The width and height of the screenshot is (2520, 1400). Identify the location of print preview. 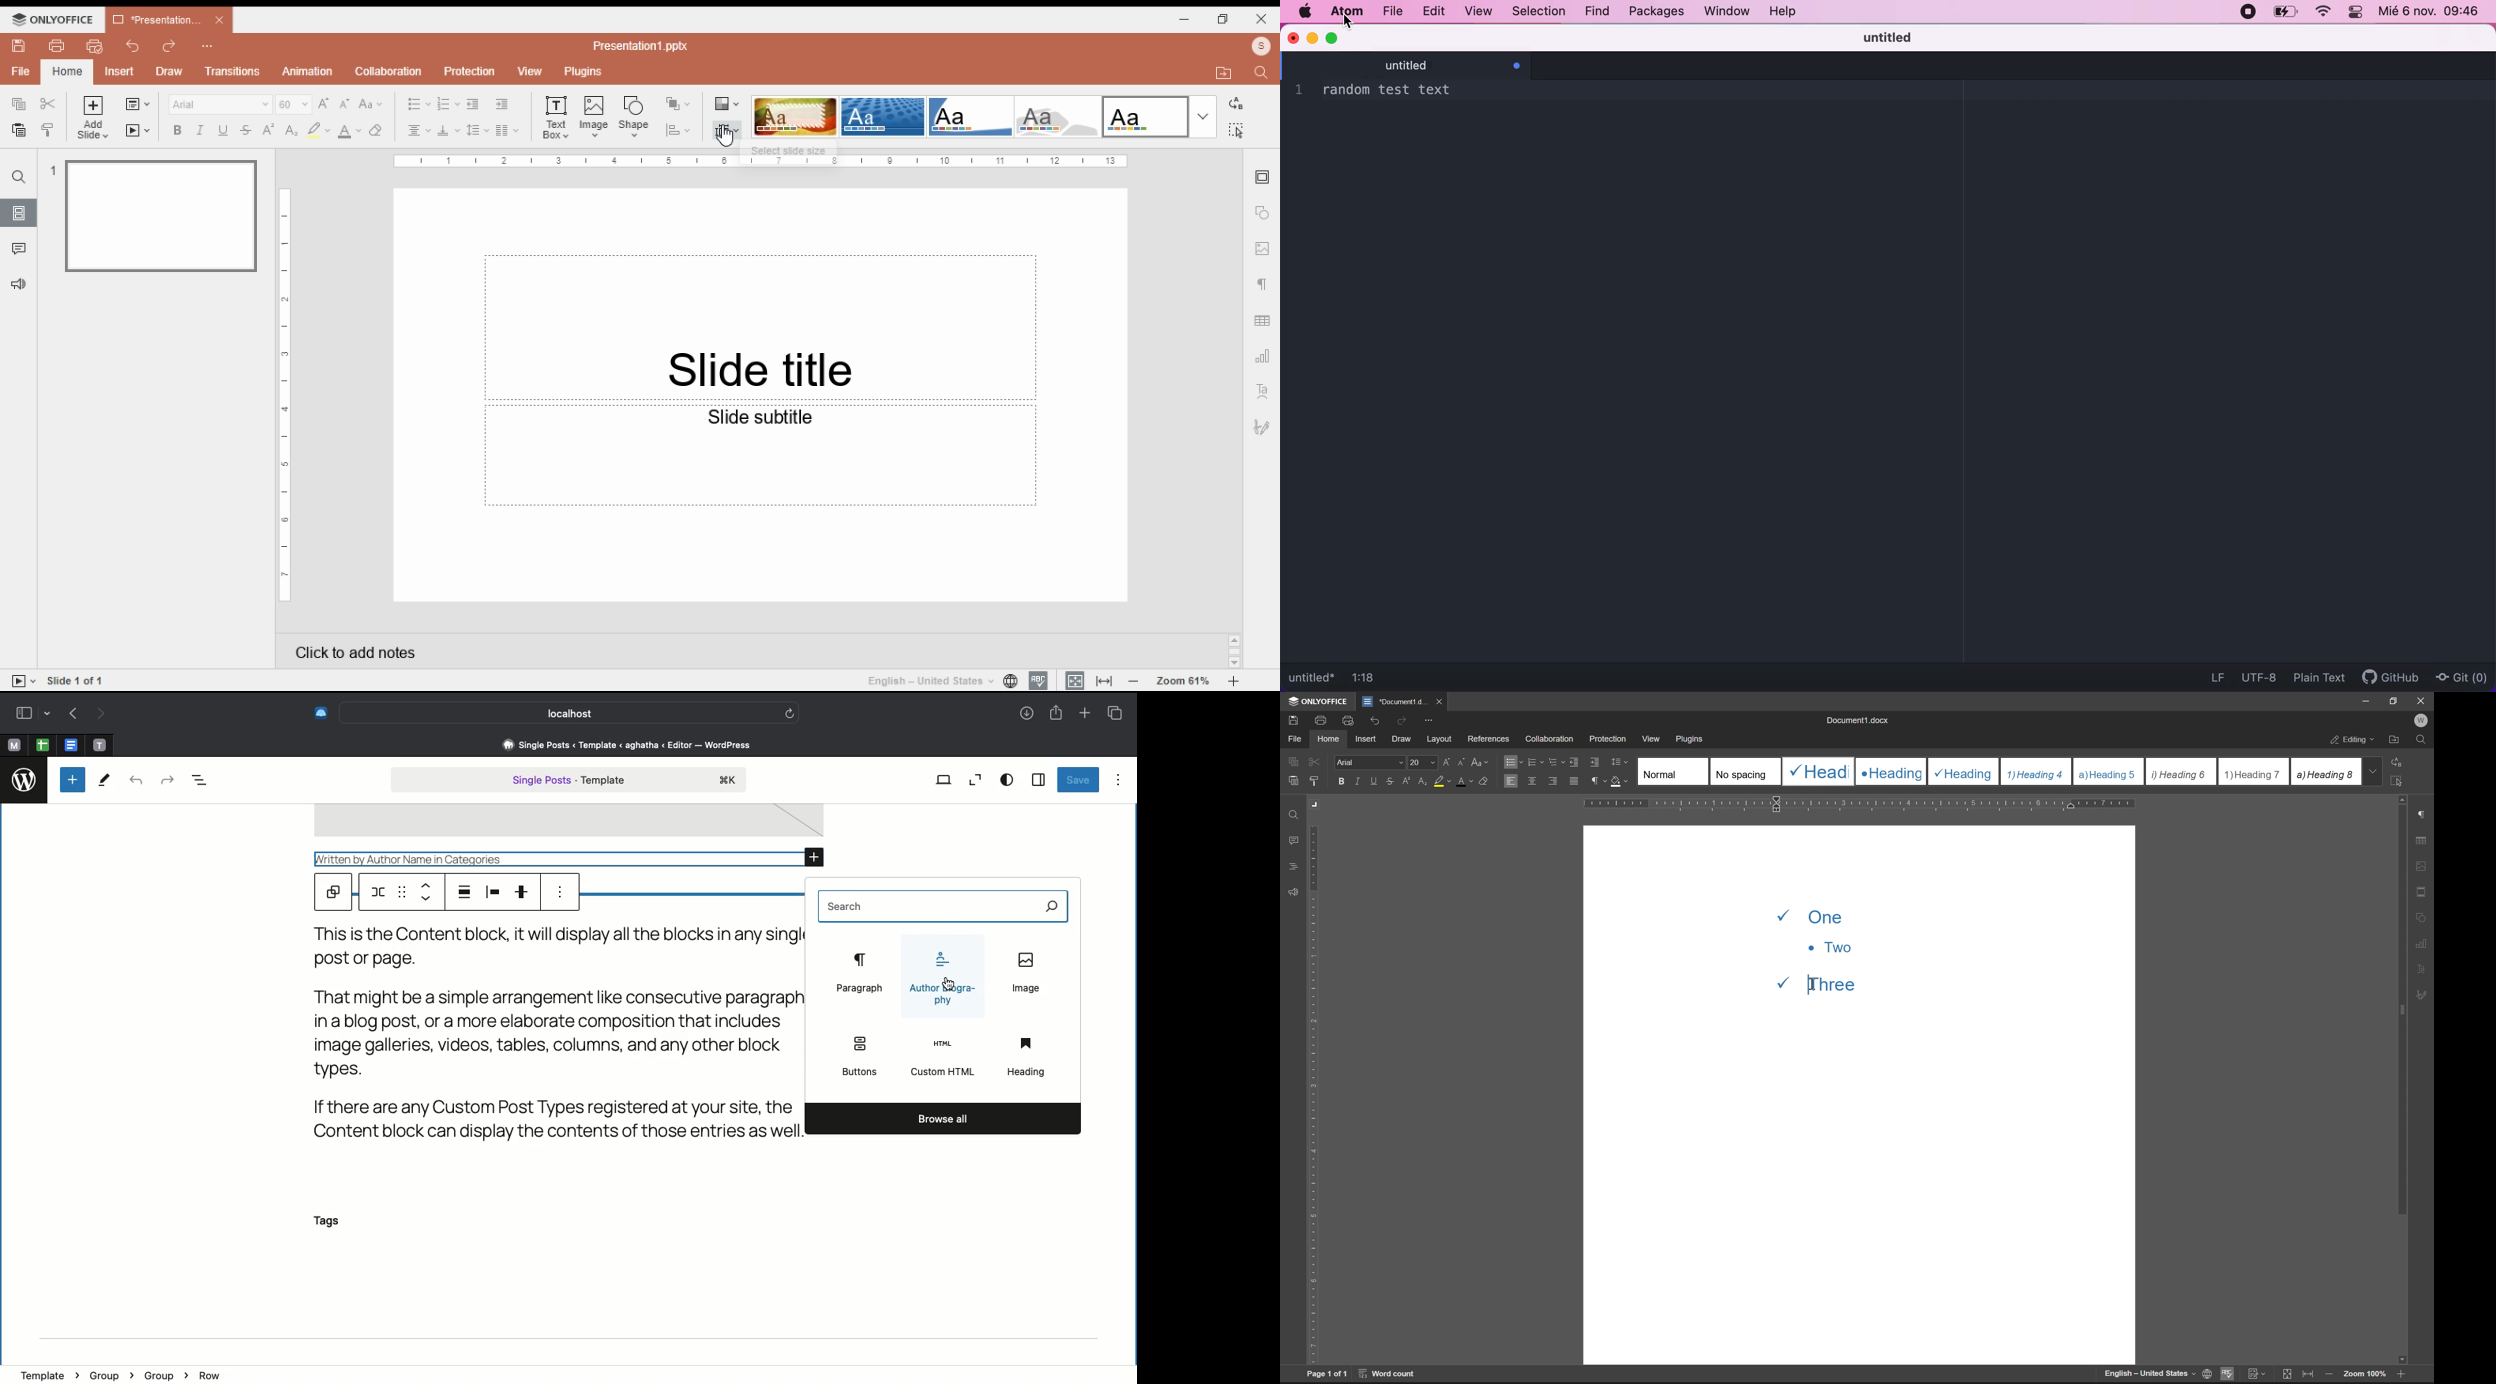
(1349, 721).